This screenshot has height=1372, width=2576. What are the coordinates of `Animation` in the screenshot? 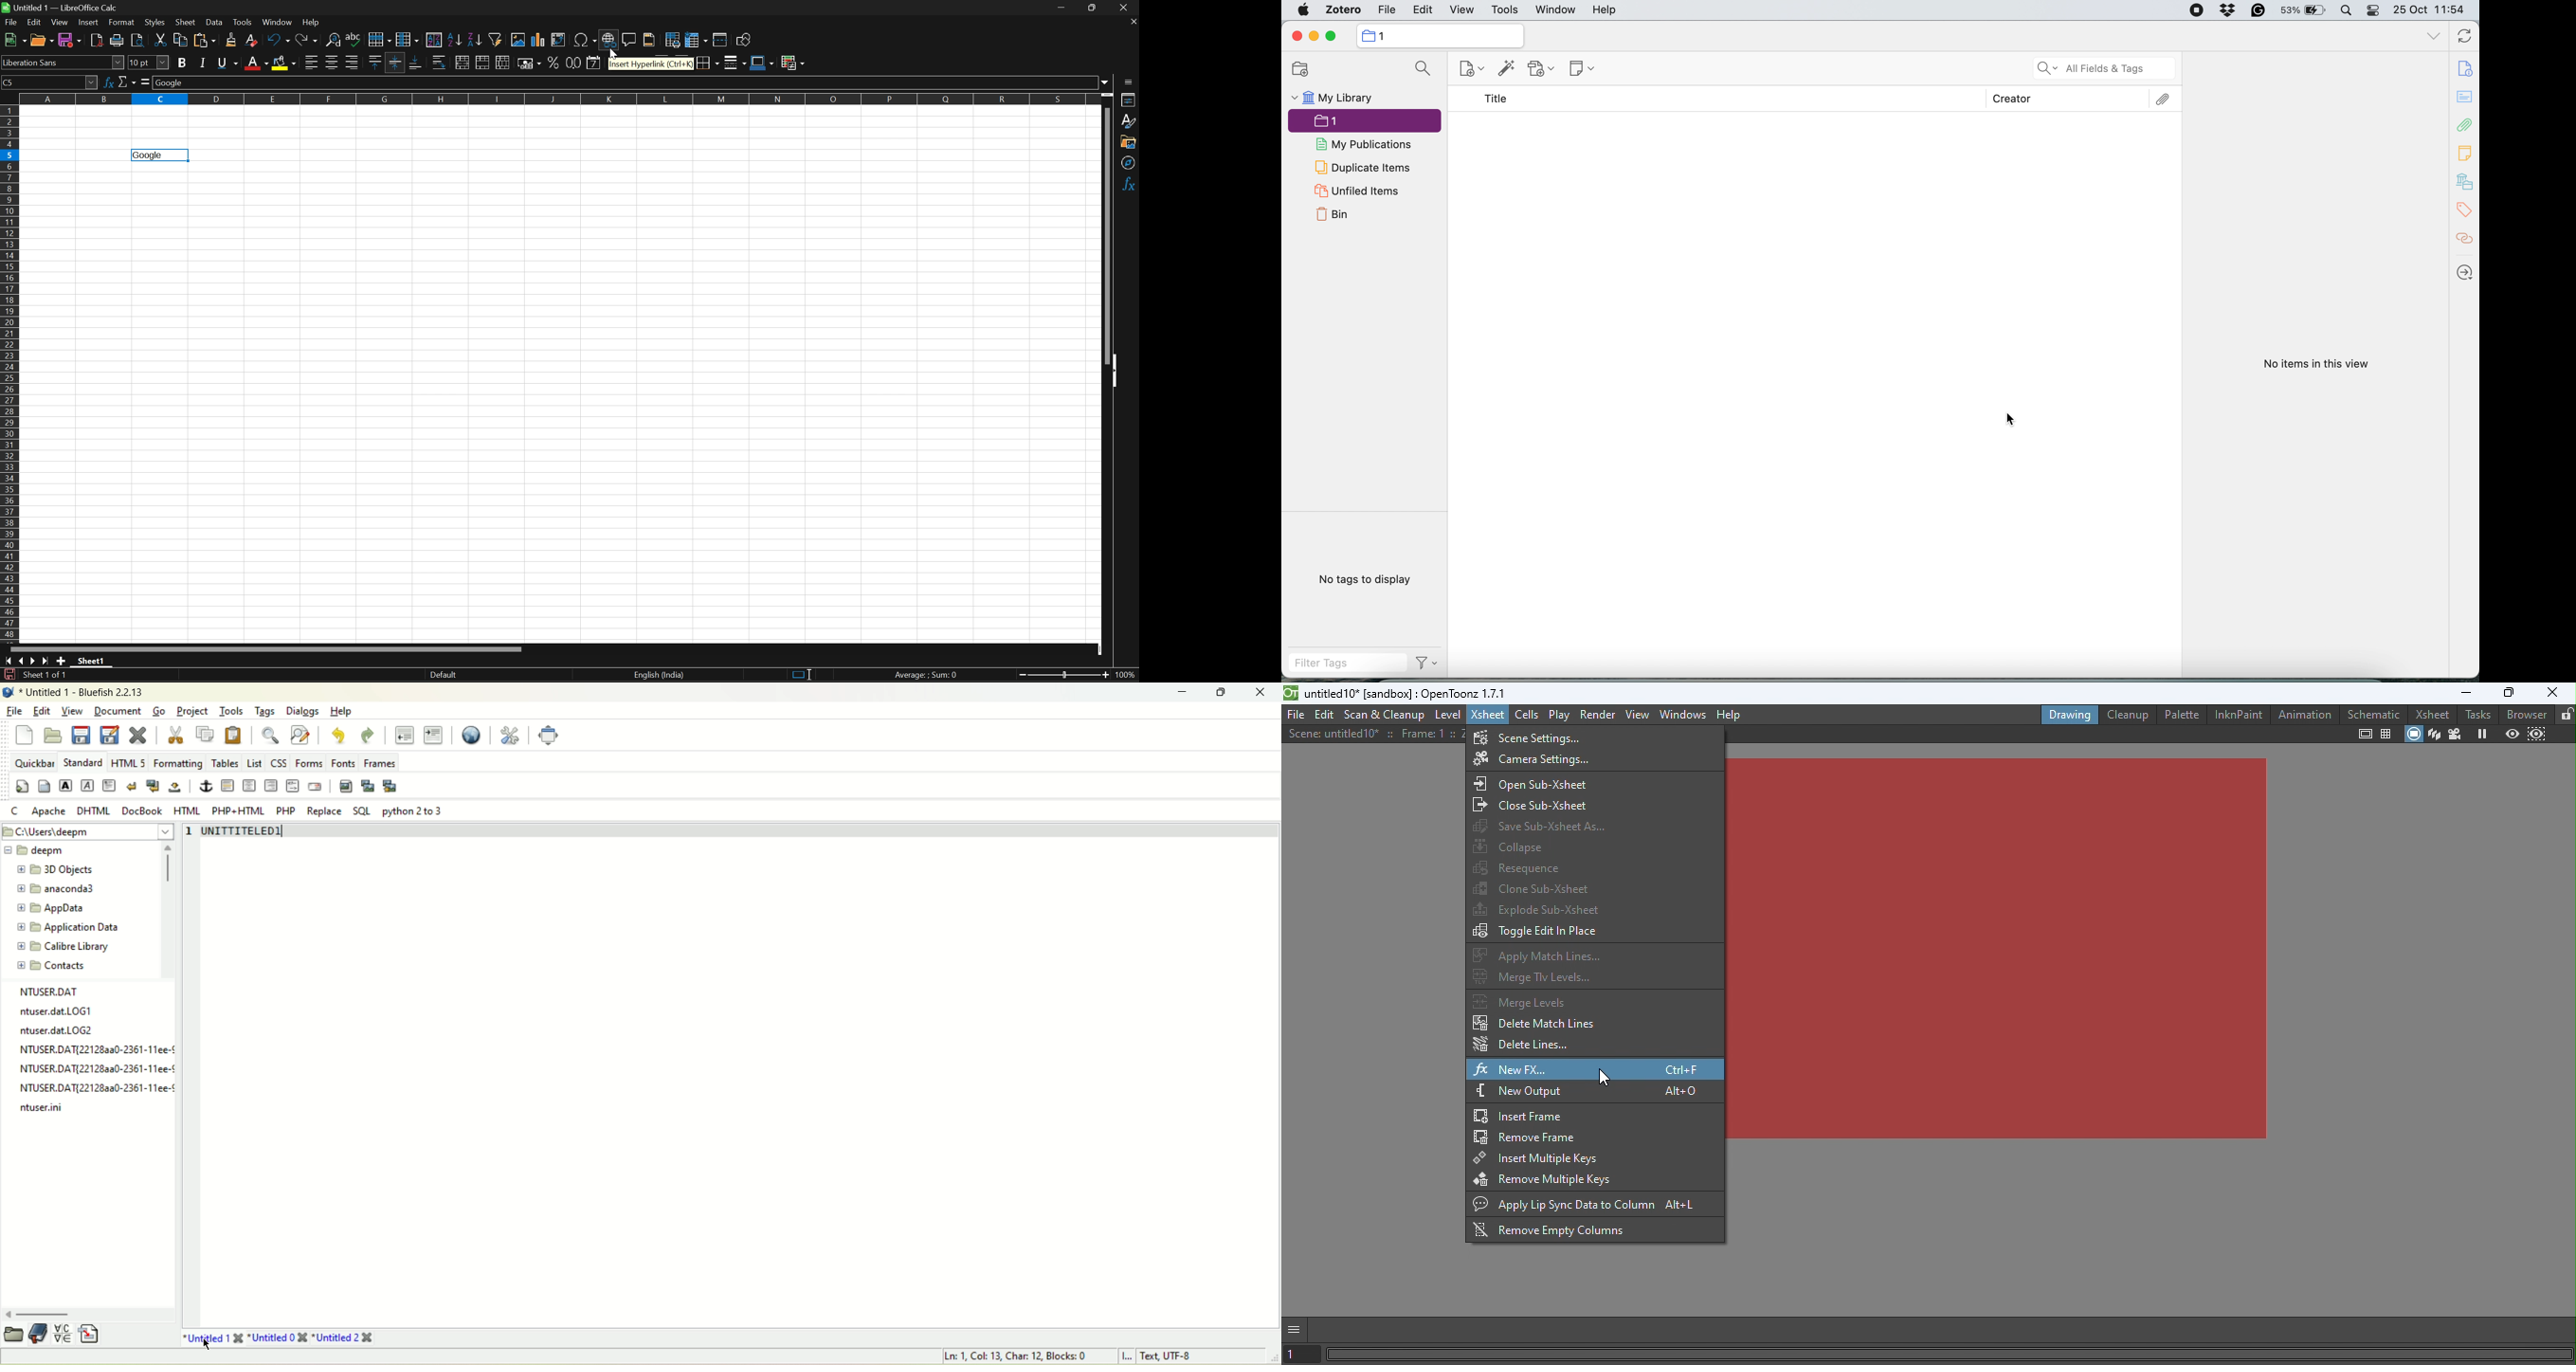 It's located at (2303, 715).